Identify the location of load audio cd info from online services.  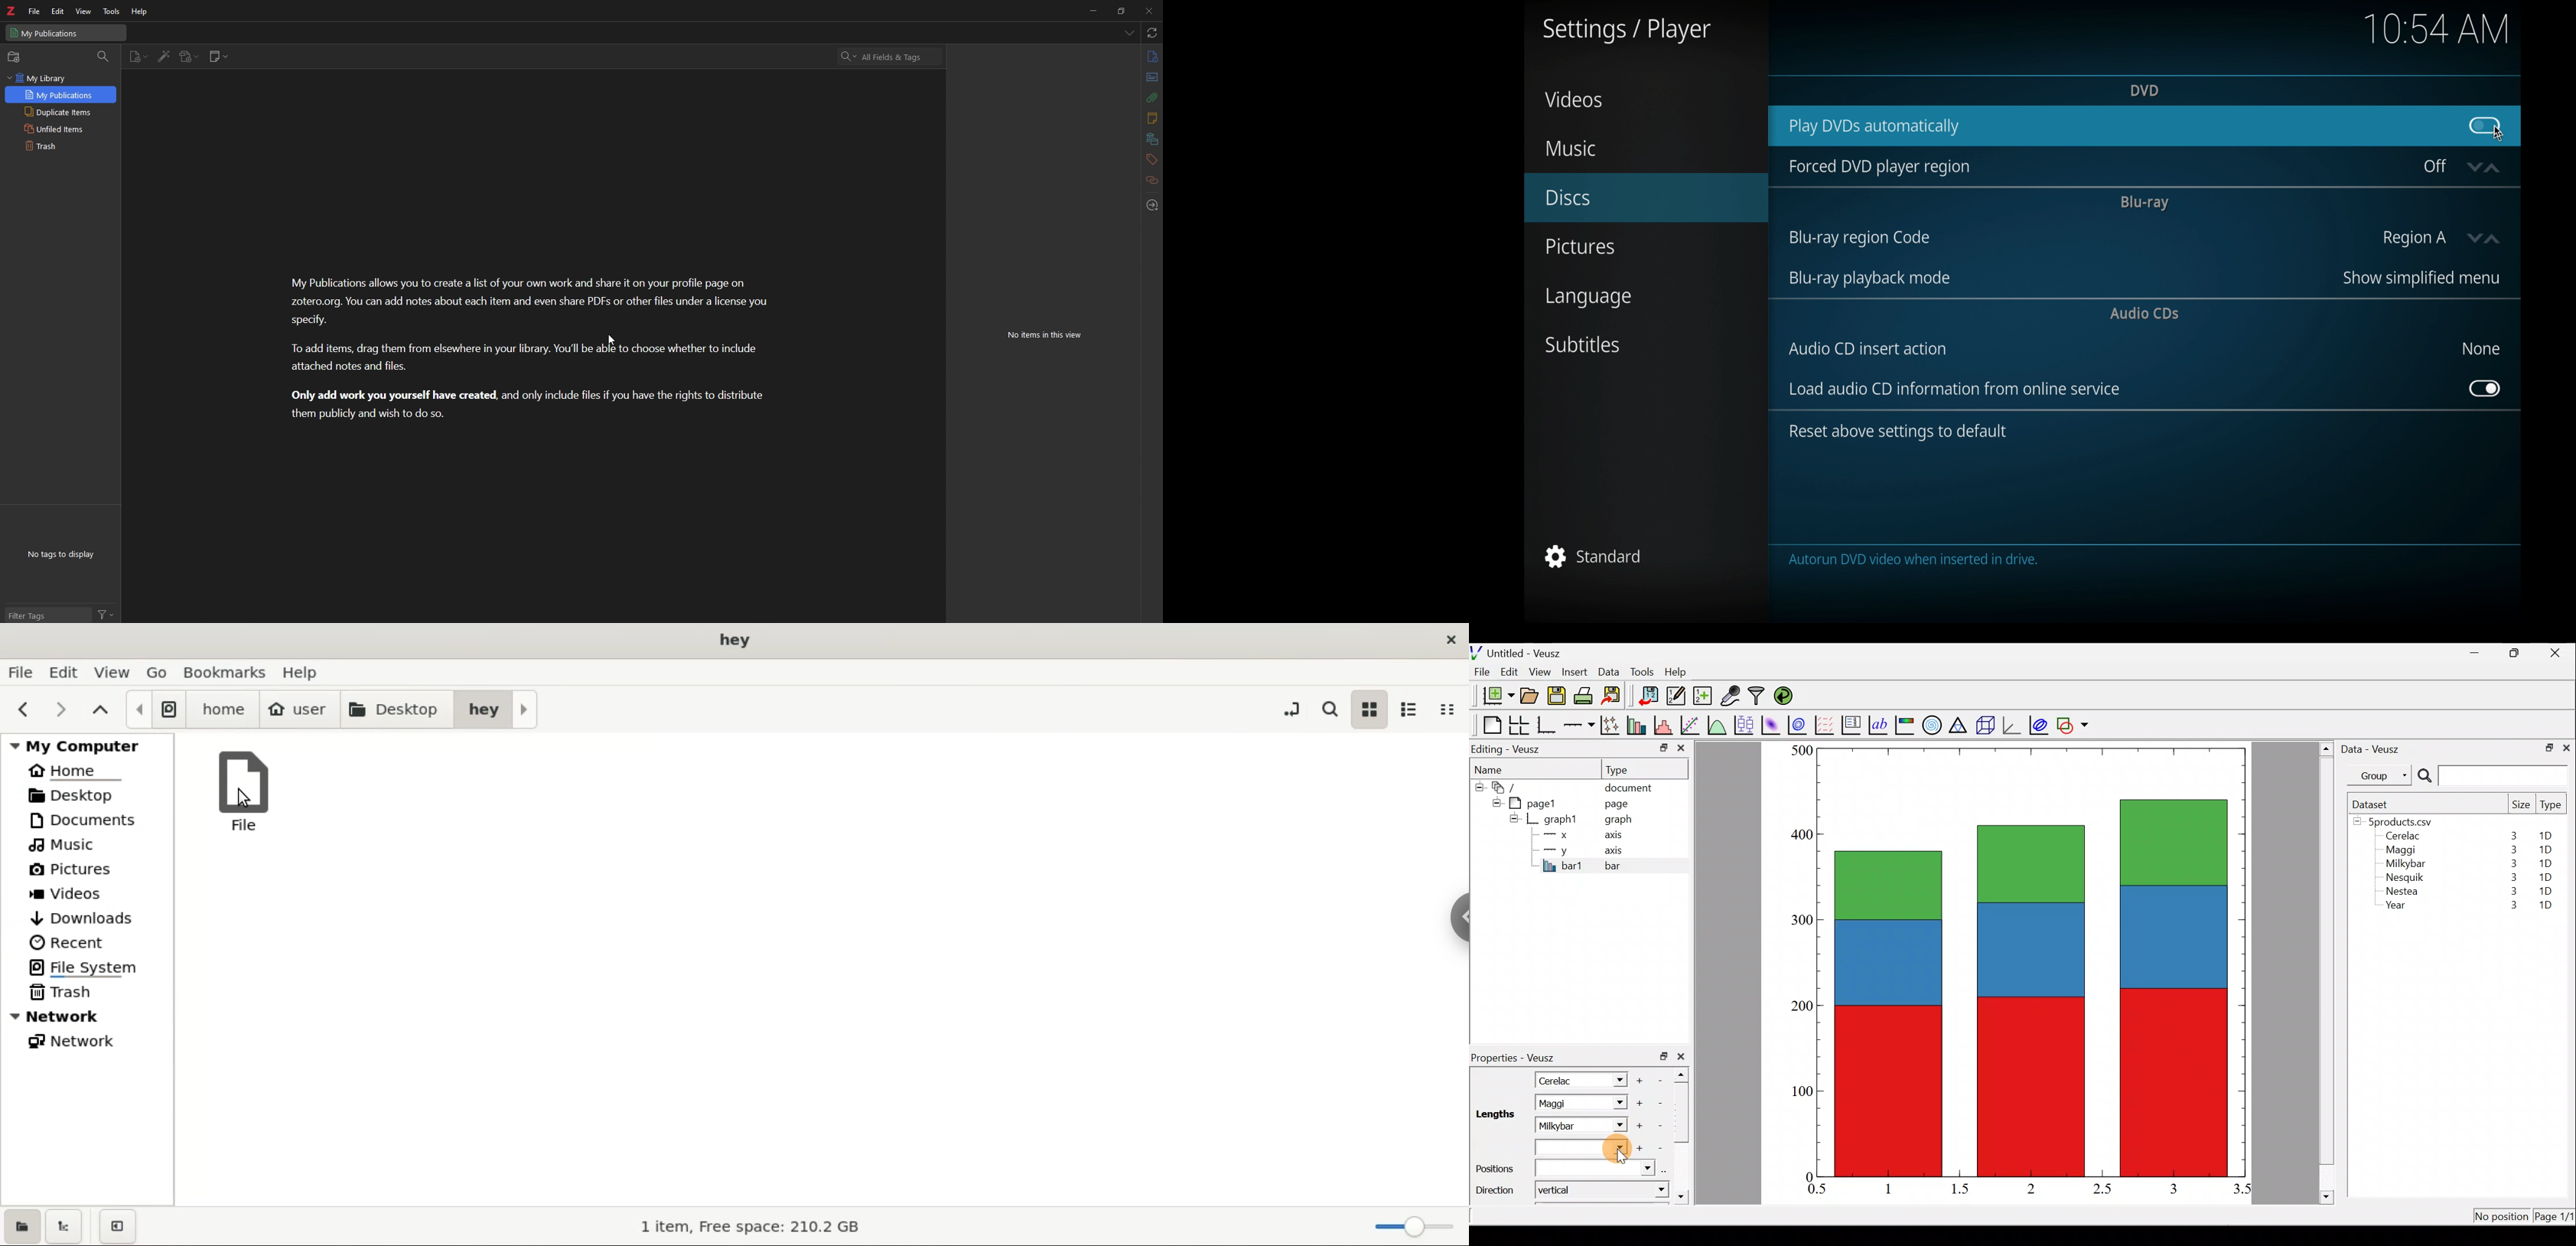
(1954, 389).